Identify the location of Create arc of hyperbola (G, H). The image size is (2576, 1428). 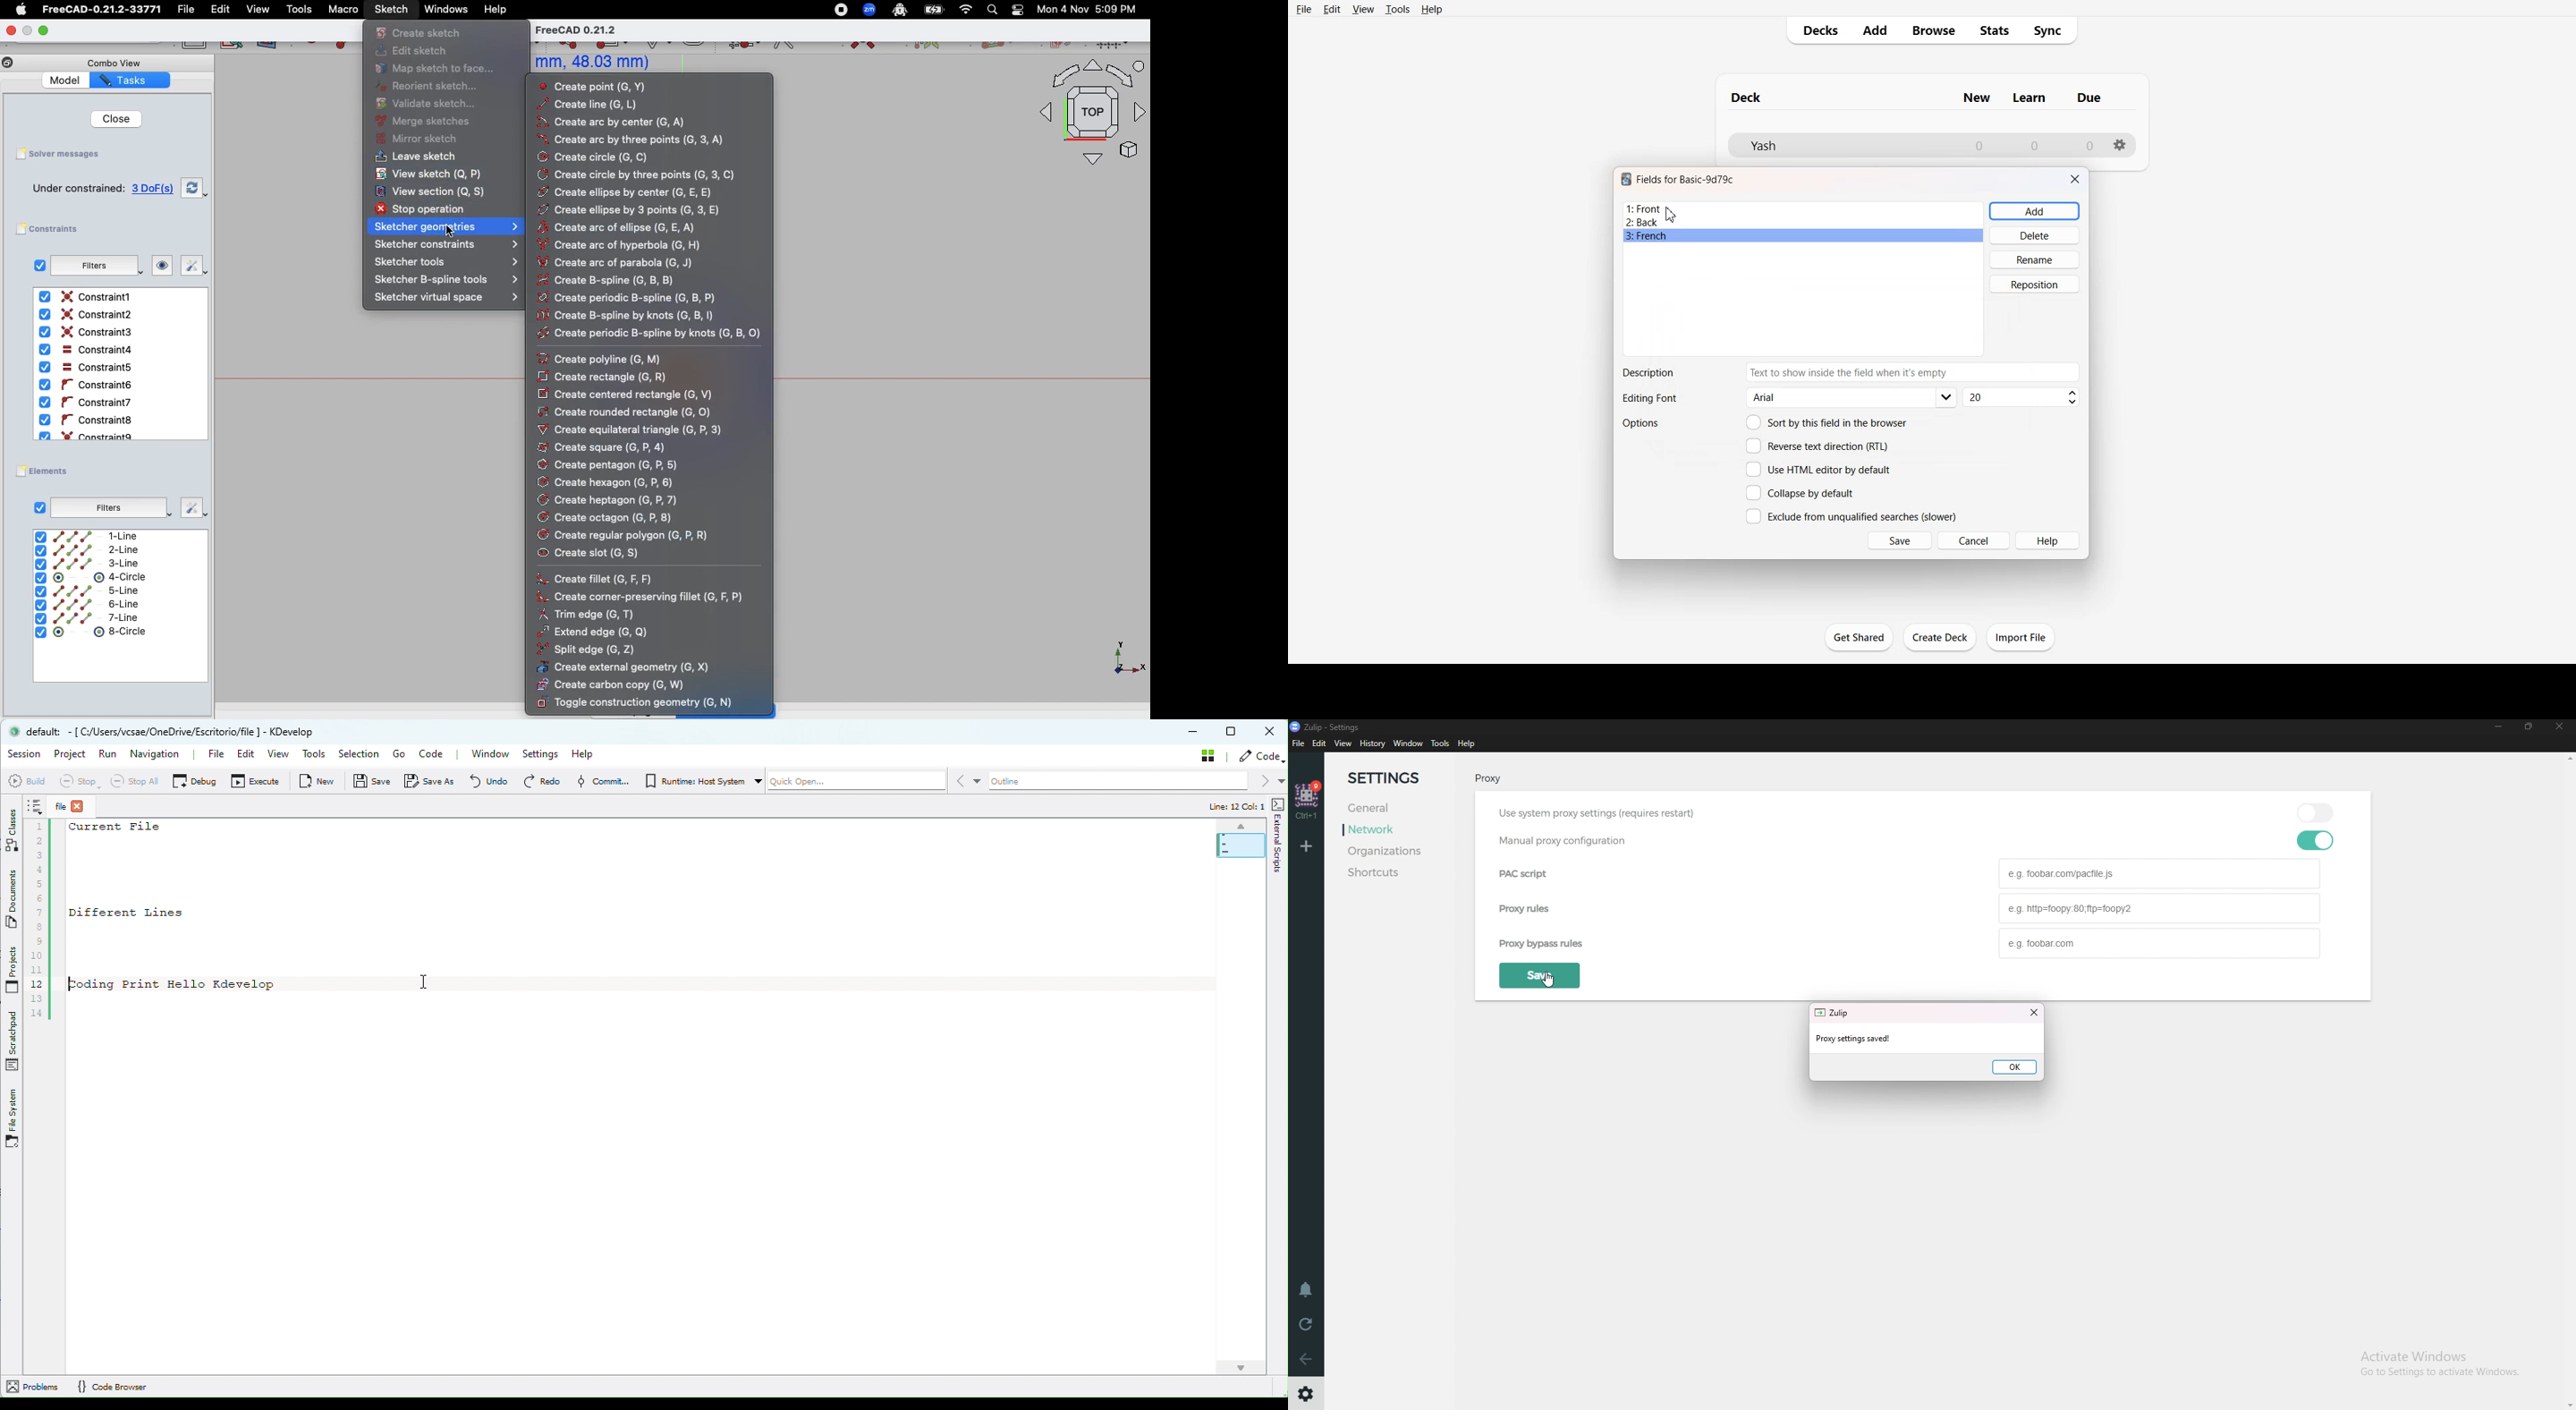
(630, 245).